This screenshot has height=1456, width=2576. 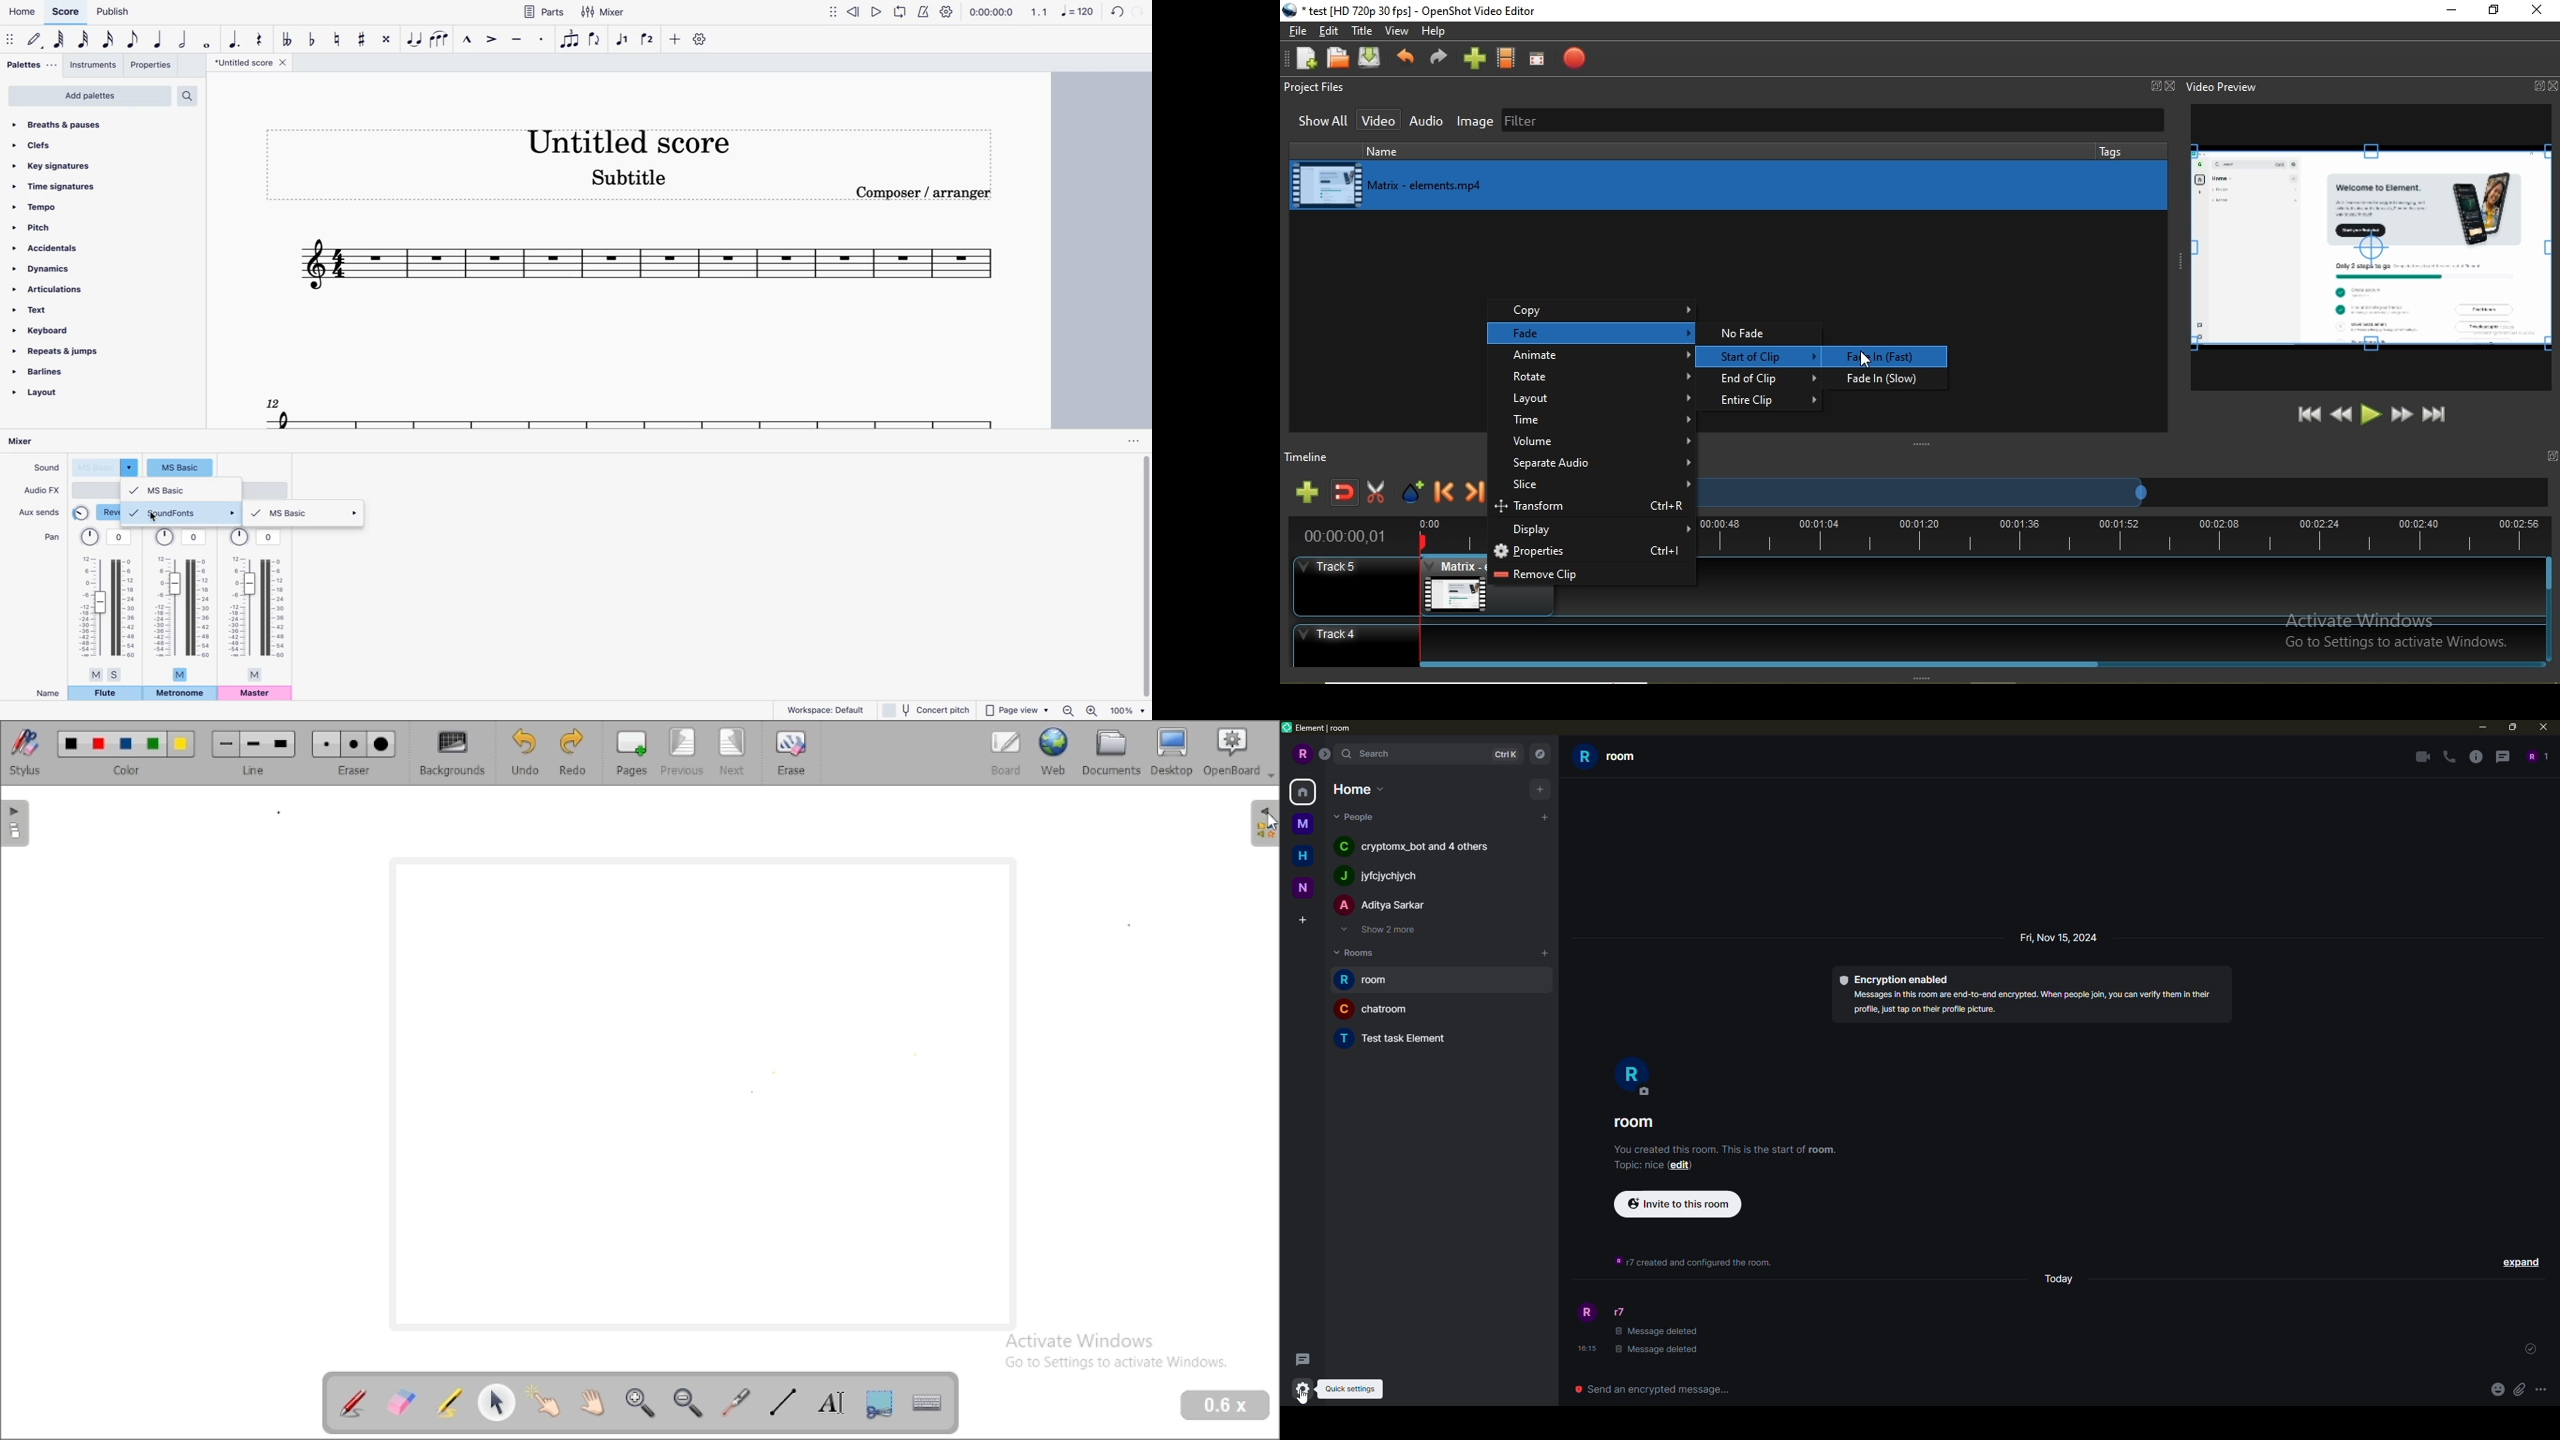 What do you see at coordinates (1587, 1349) in the screenshot?
I see `time` at bounding box center [1587, 1349].